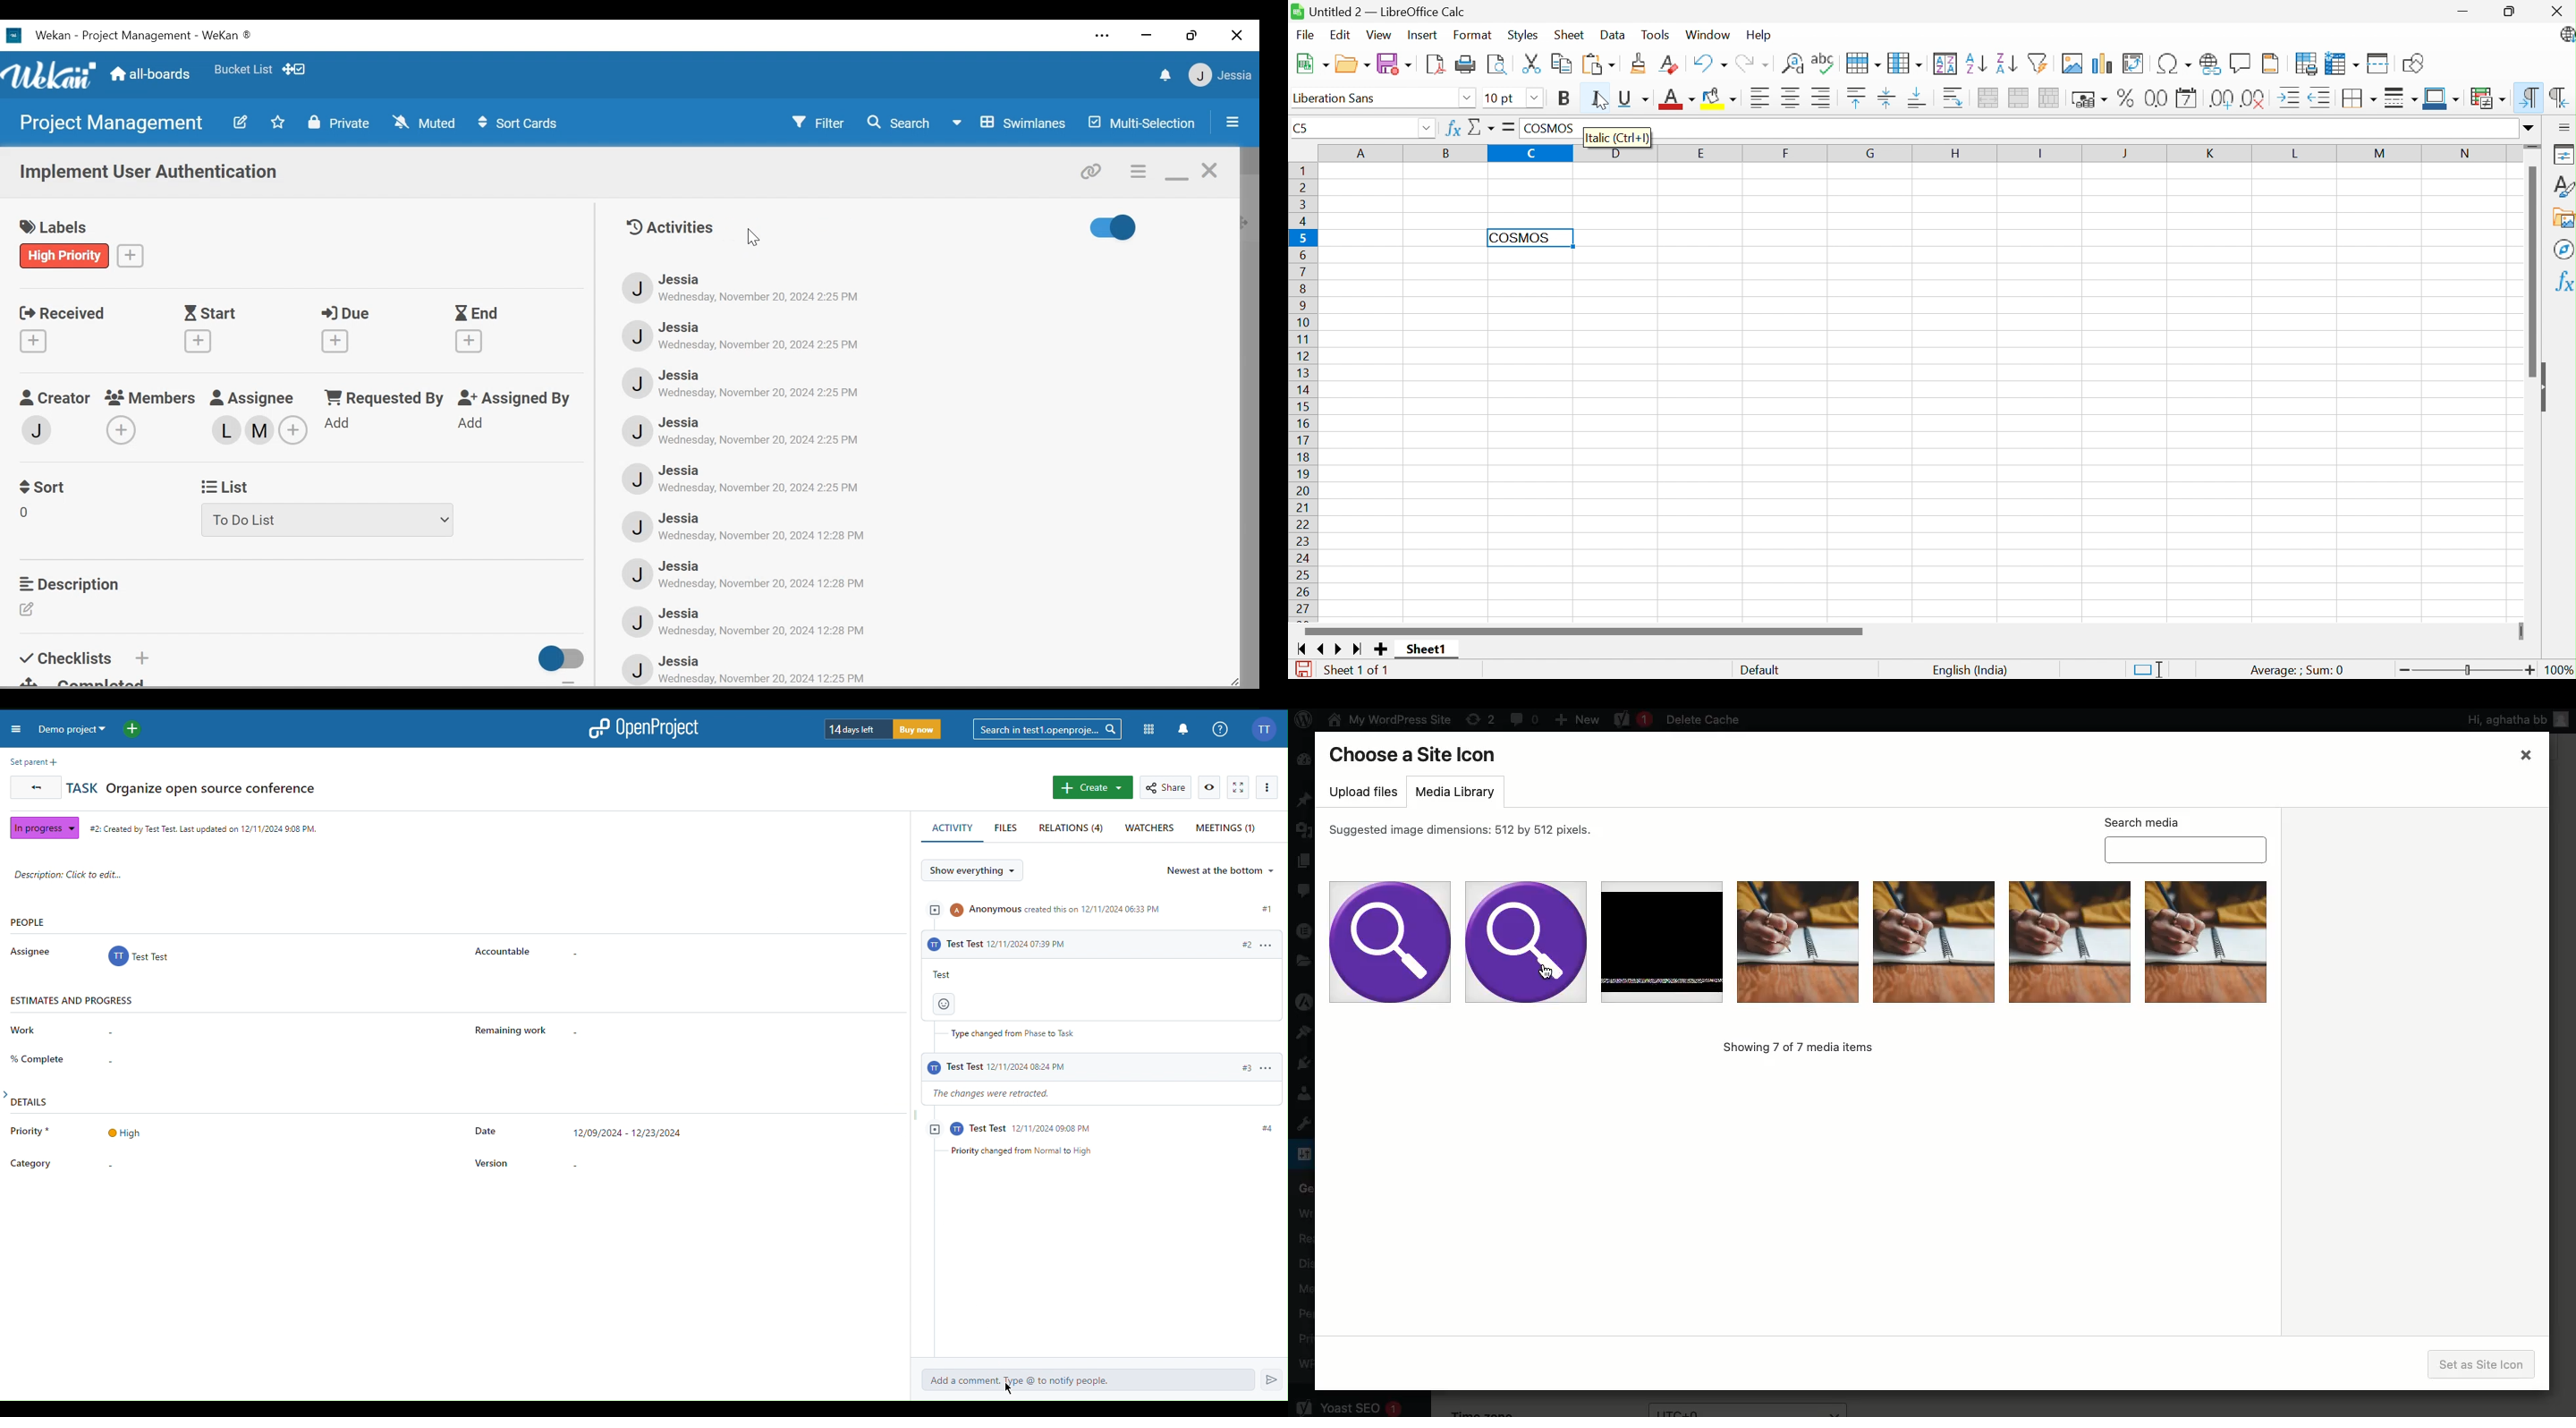 The width and height of the screenshot is (2576, 1428). I want to click on Member Name, so click(684, 278).